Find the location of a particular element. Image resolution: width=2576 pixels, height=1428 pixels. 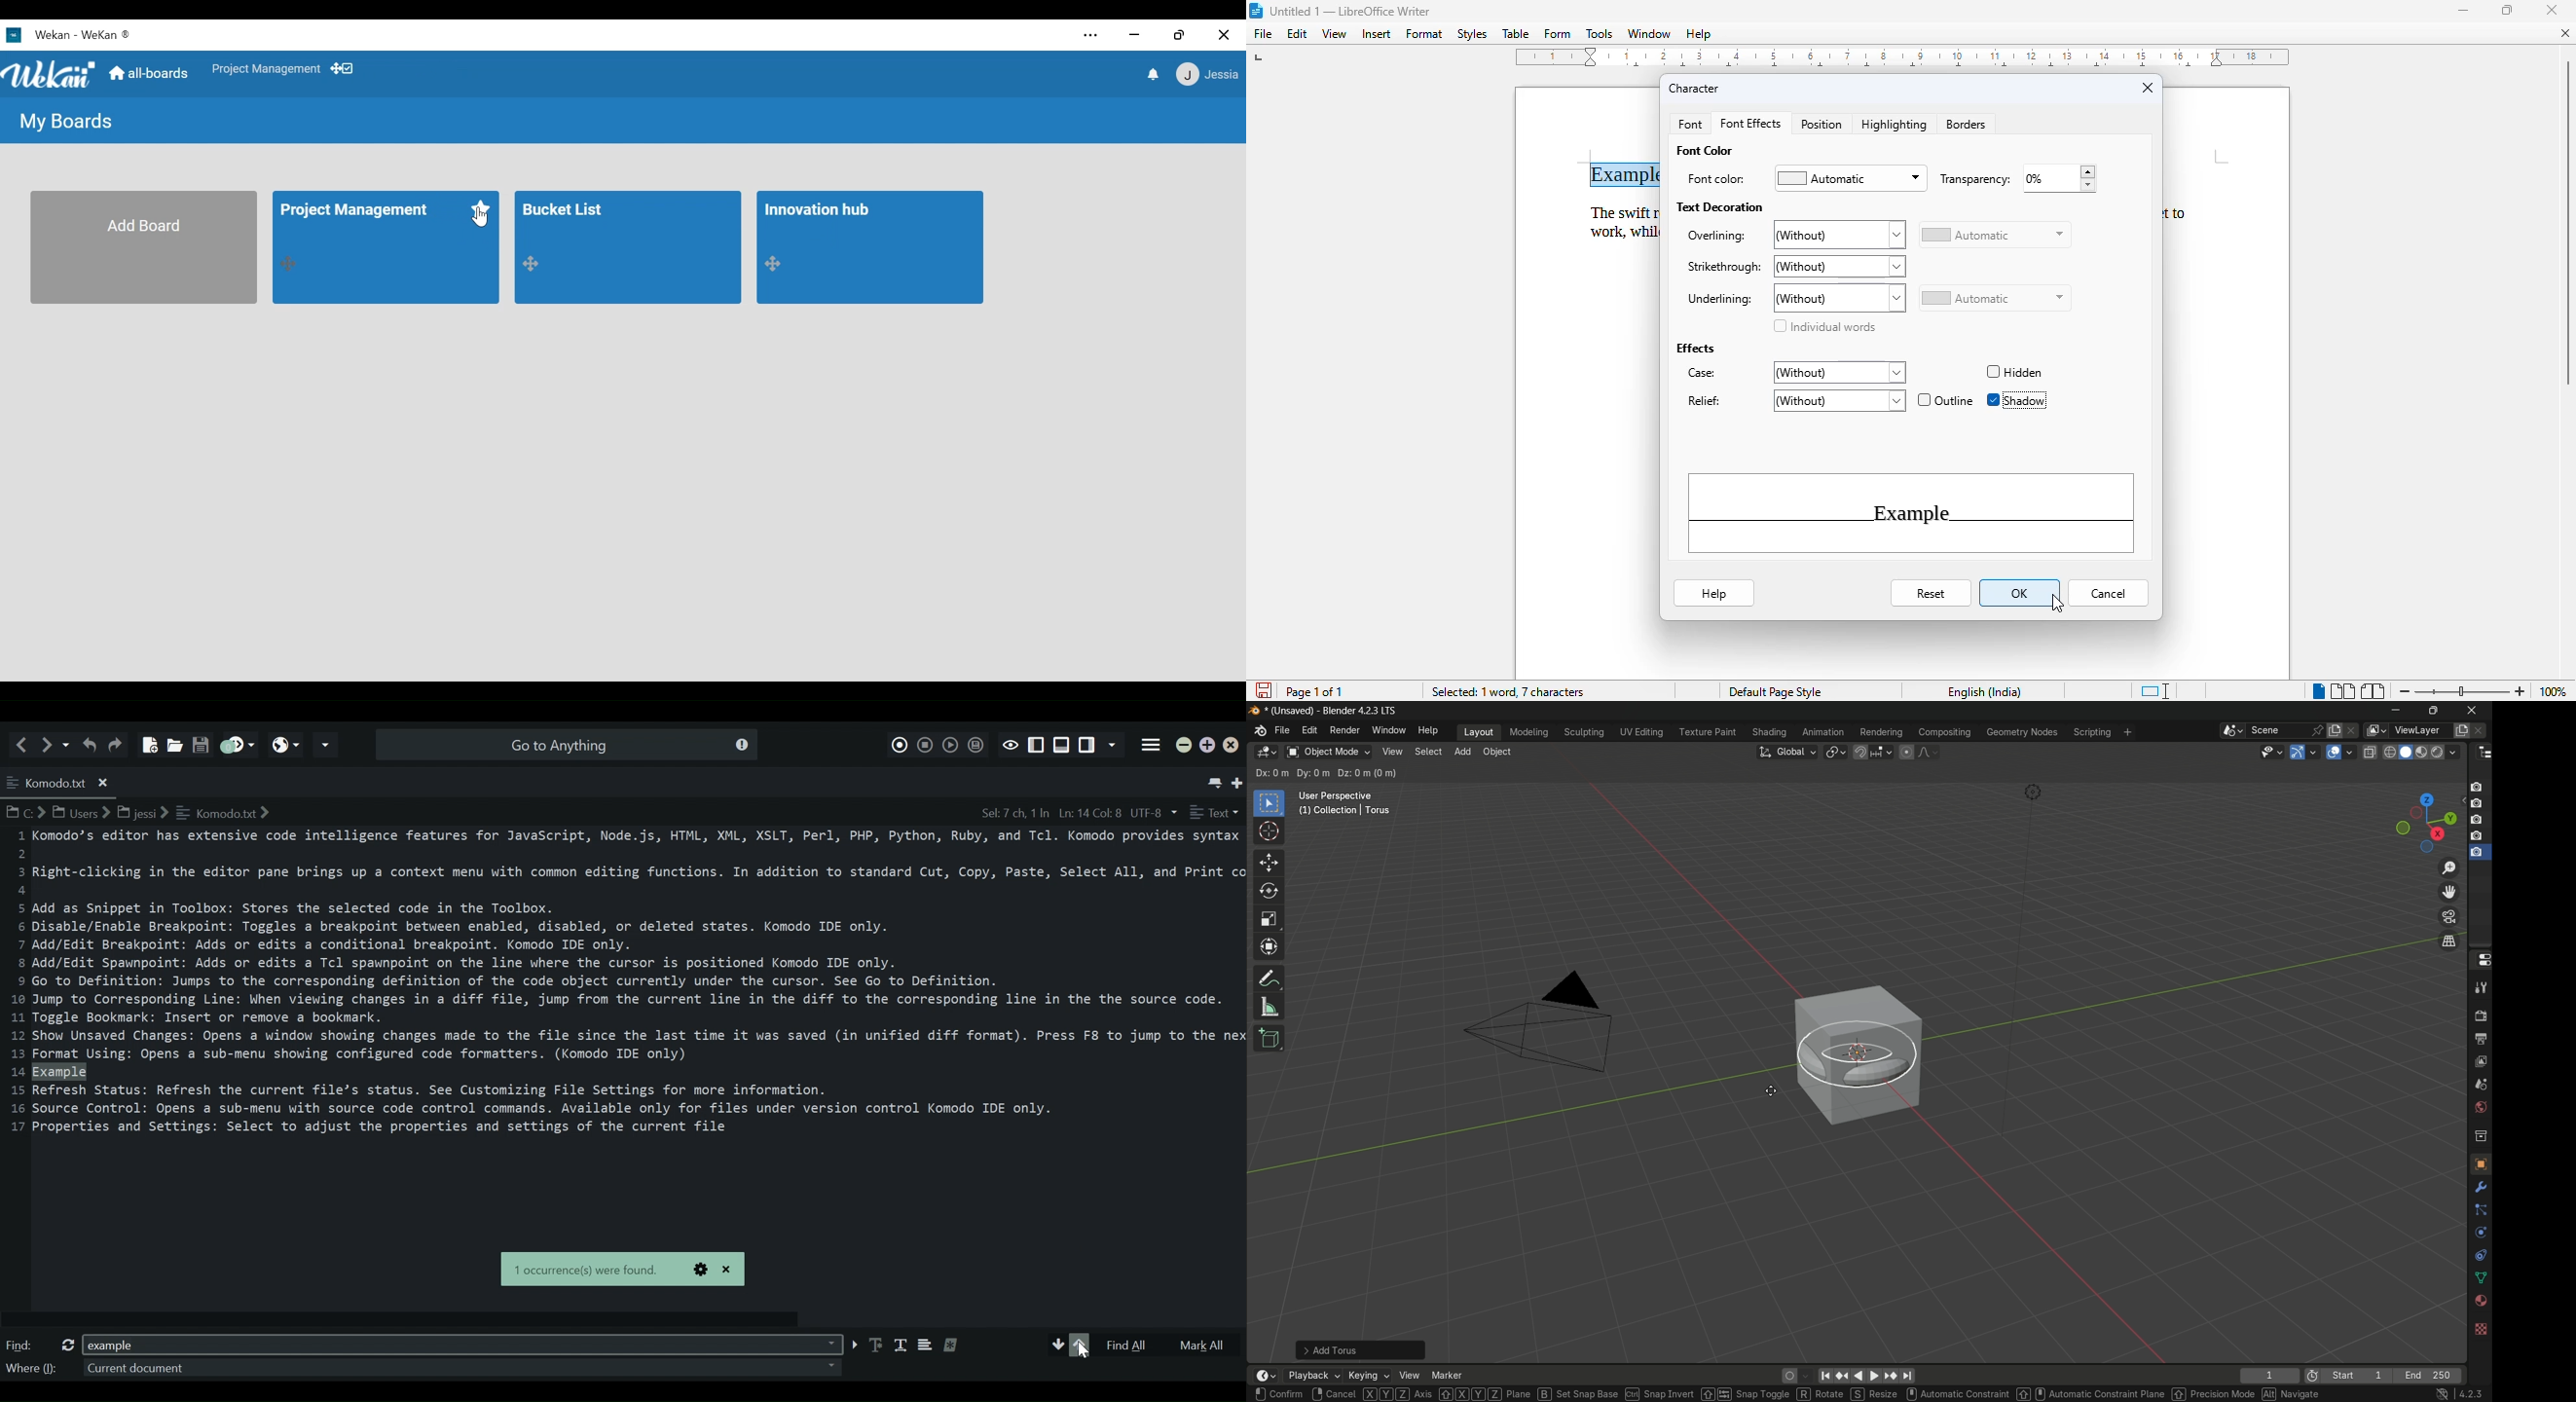

view is located at coordinates (1391, 752).